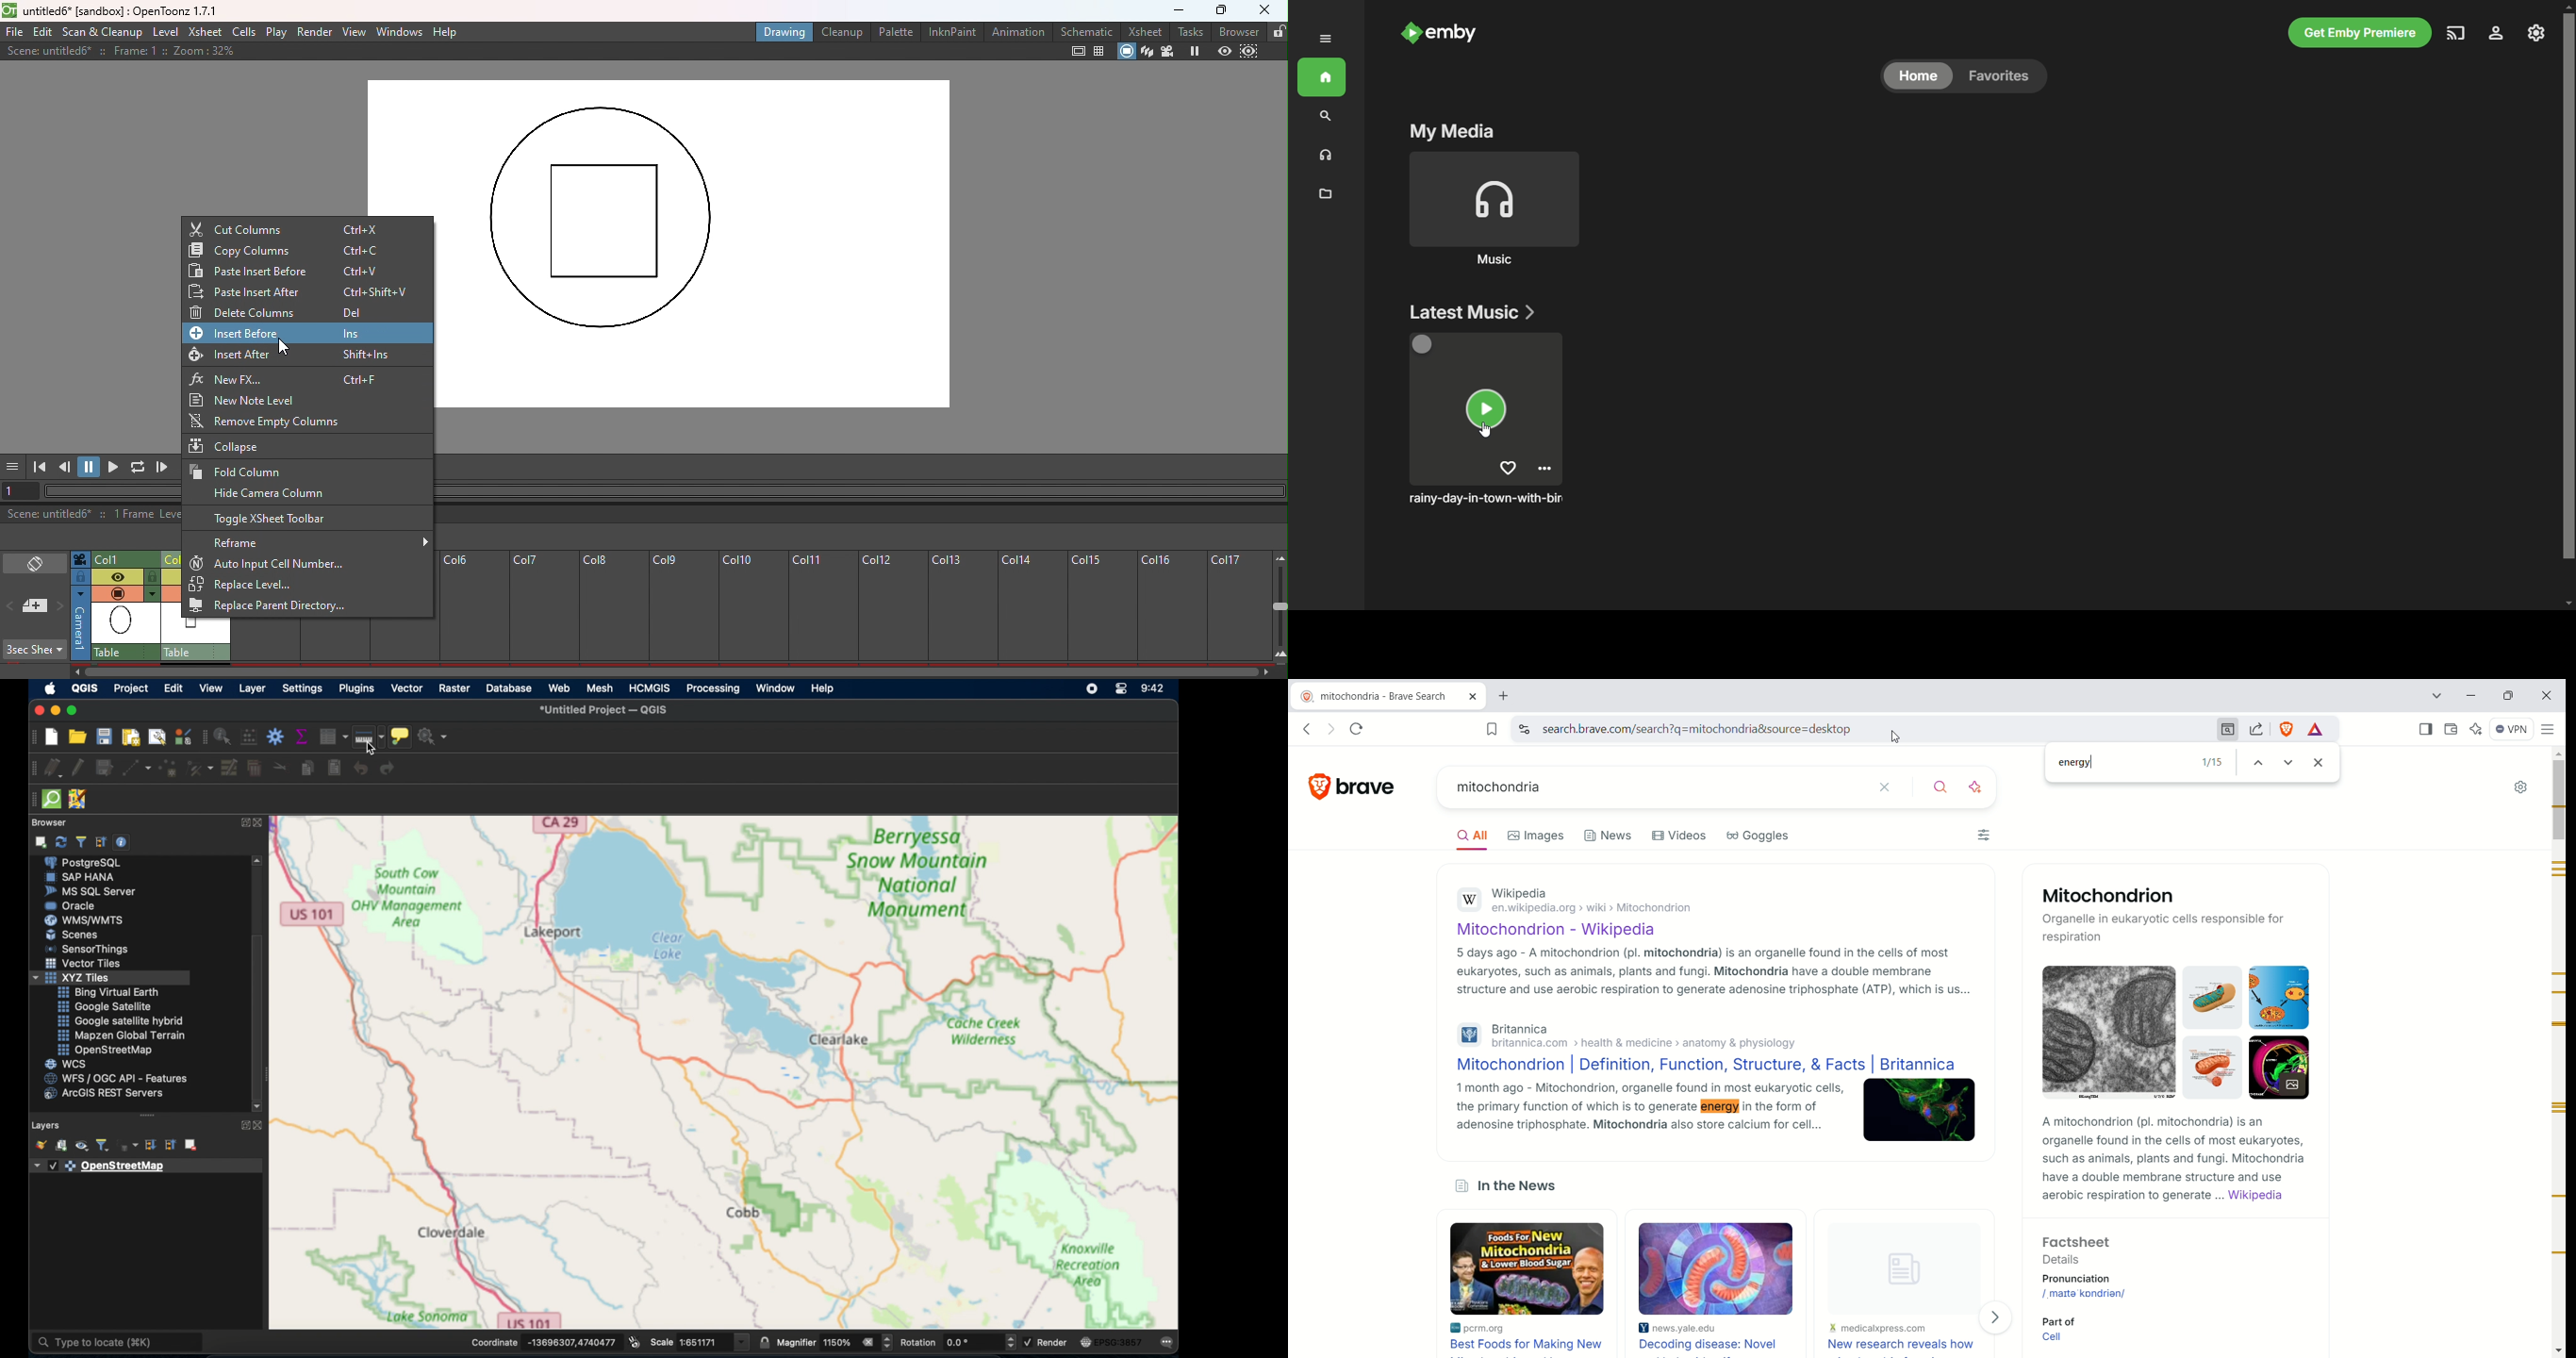 The width and height of the screenshot is (2576, 1372). Describe the element at coordinates (1016, 31) in the screenshot. I see `Animation` at that location.